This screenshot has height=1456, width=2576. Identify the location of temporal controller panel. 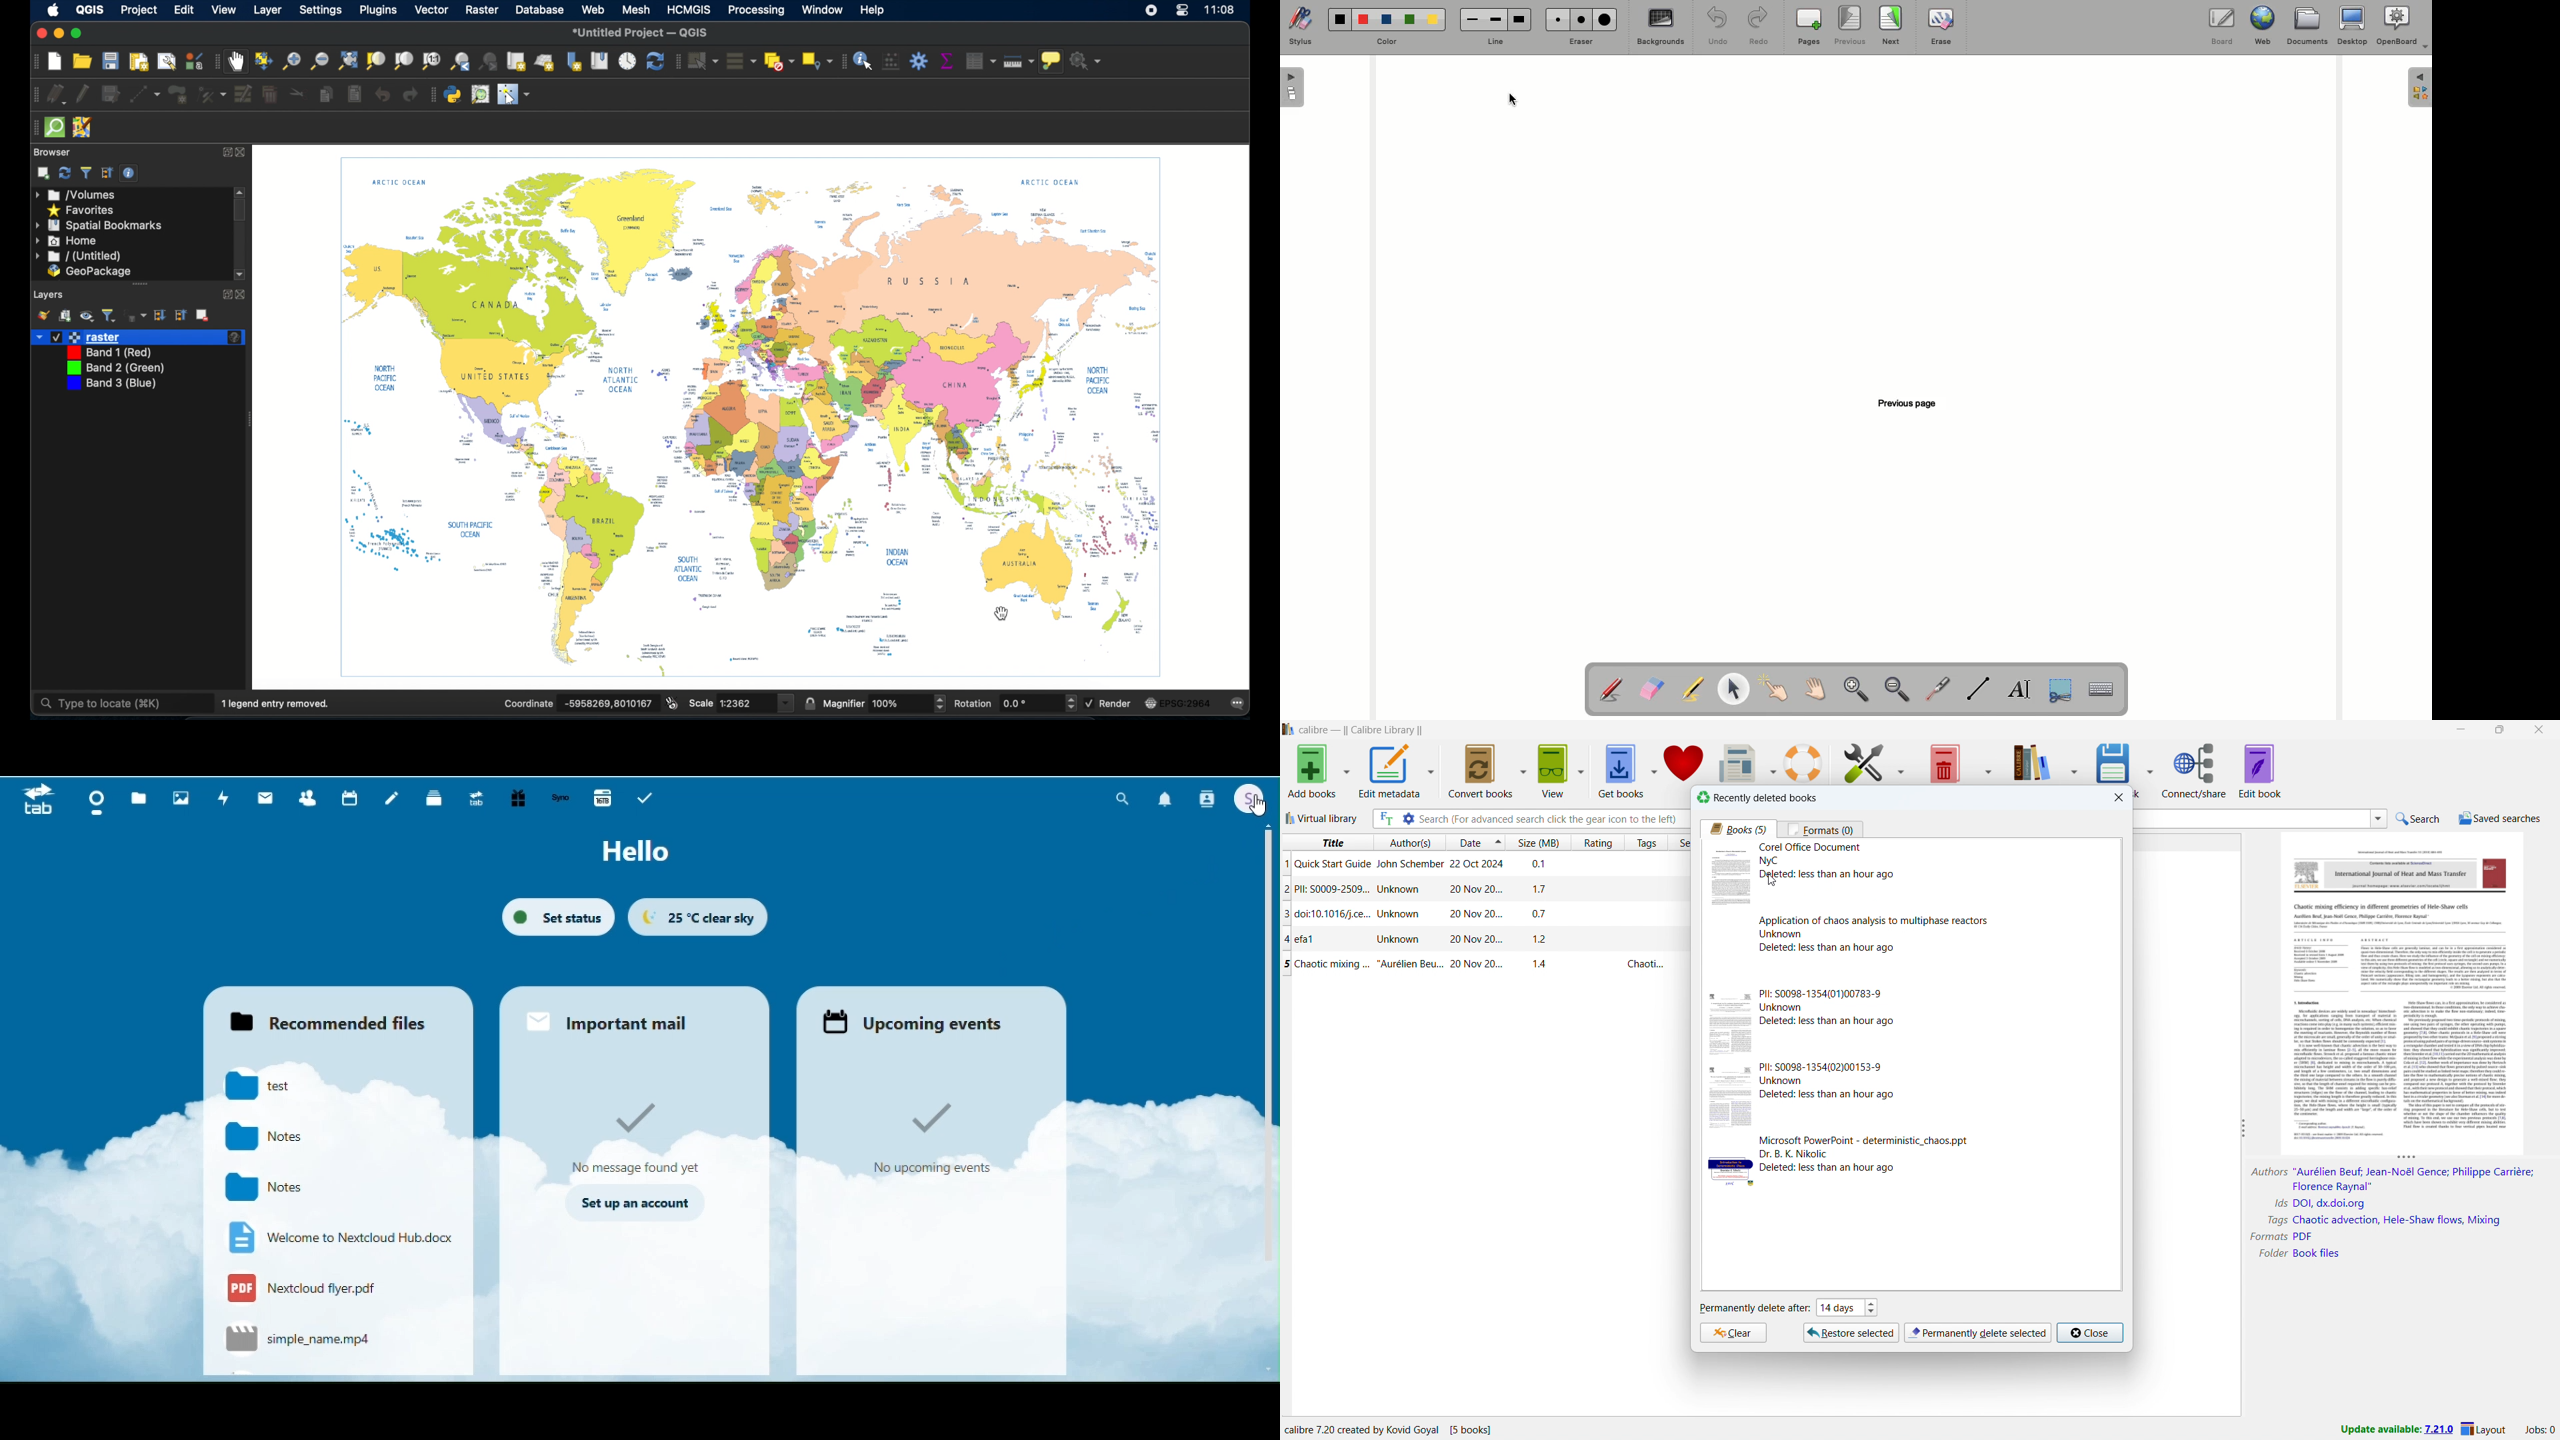
(627, 61).